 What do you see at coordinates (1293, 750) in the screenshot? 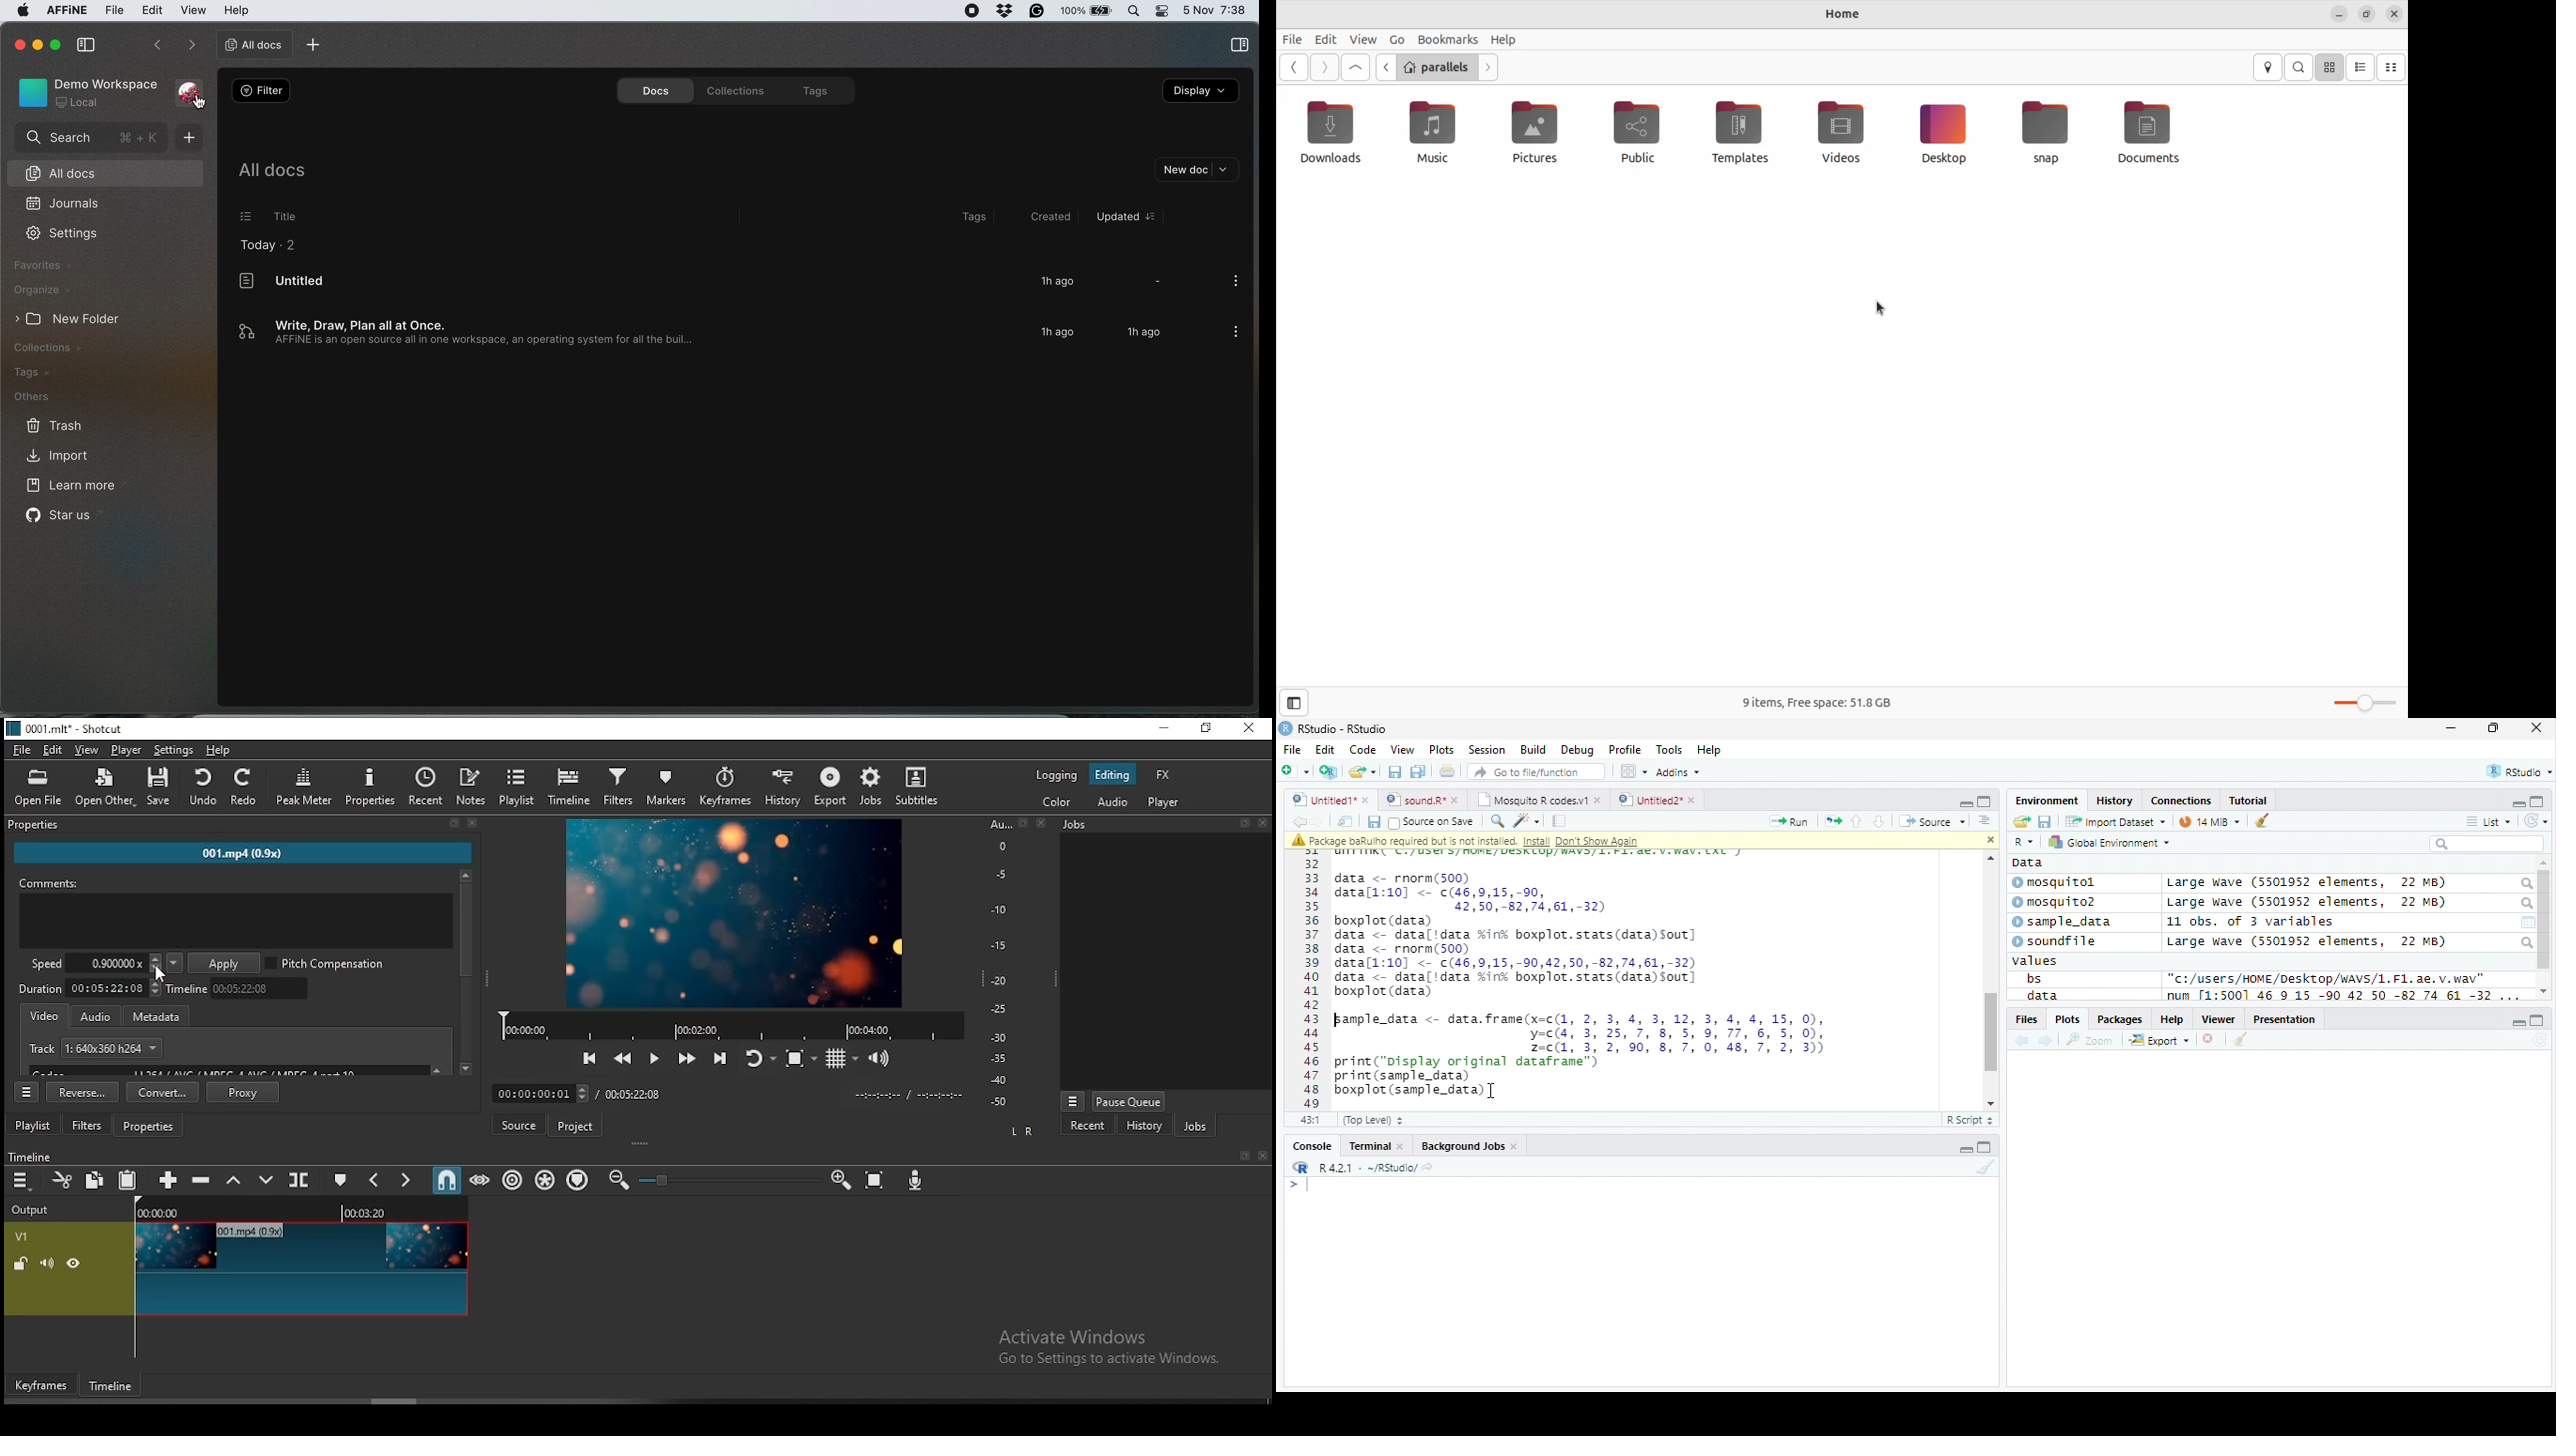
I see `File` at bounding box center [1293, 750].